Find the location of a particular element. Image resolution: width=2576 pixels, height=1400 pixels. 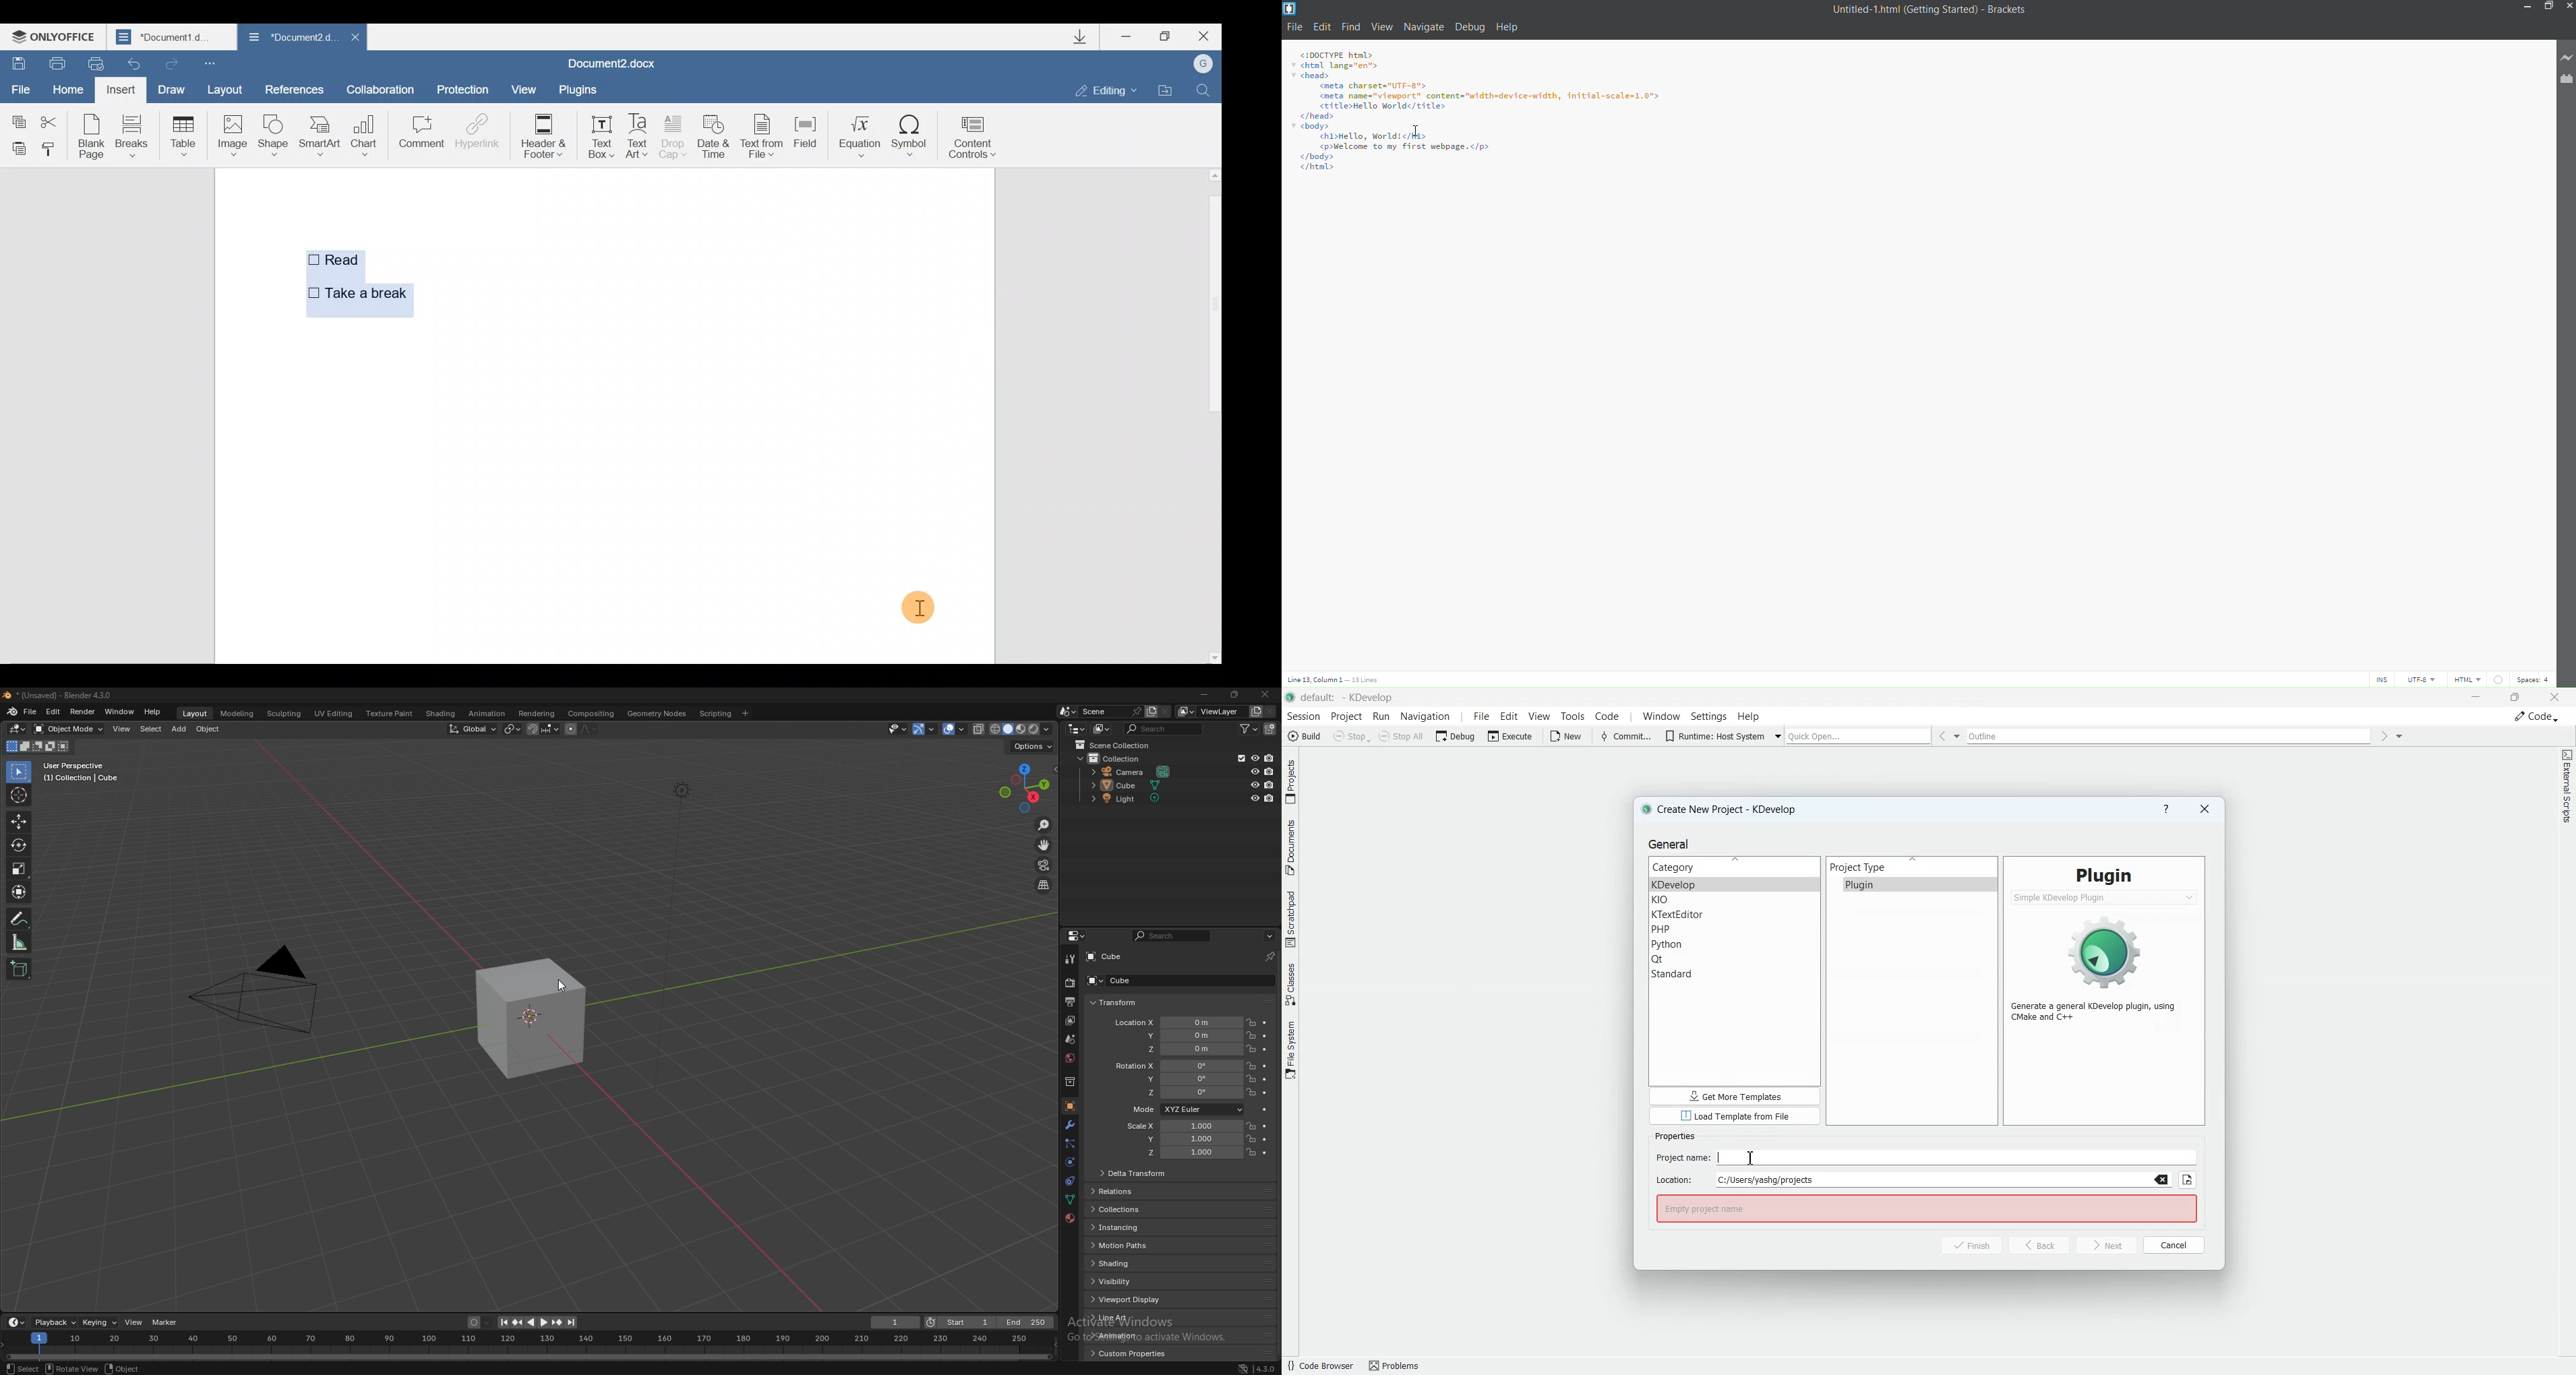

instancing is located at coordinates (1127, 1229).